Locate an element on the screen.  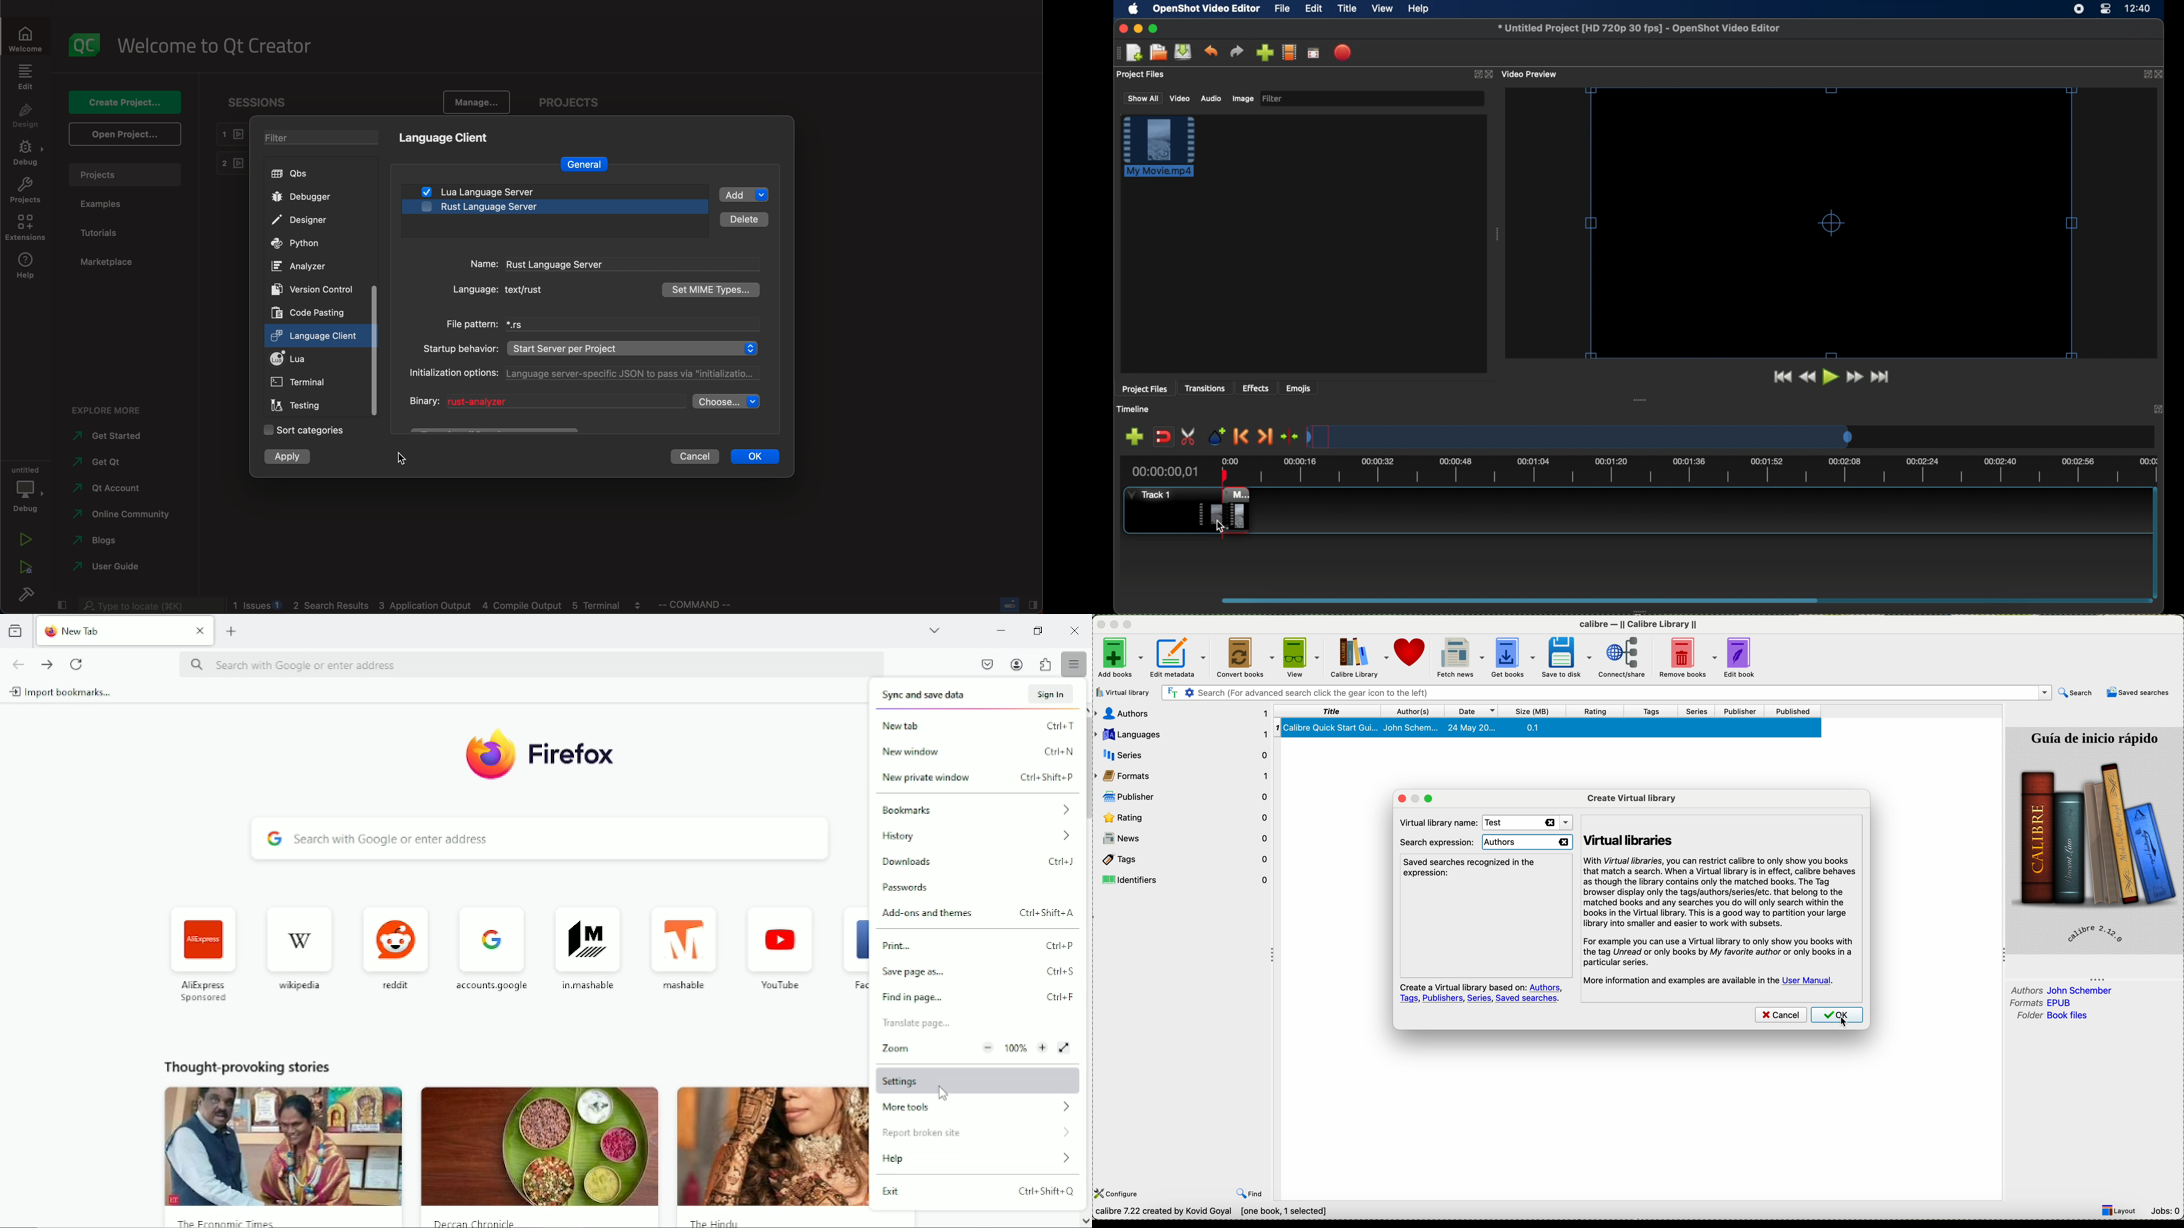
next marker is located at coordinates (1265, 437).